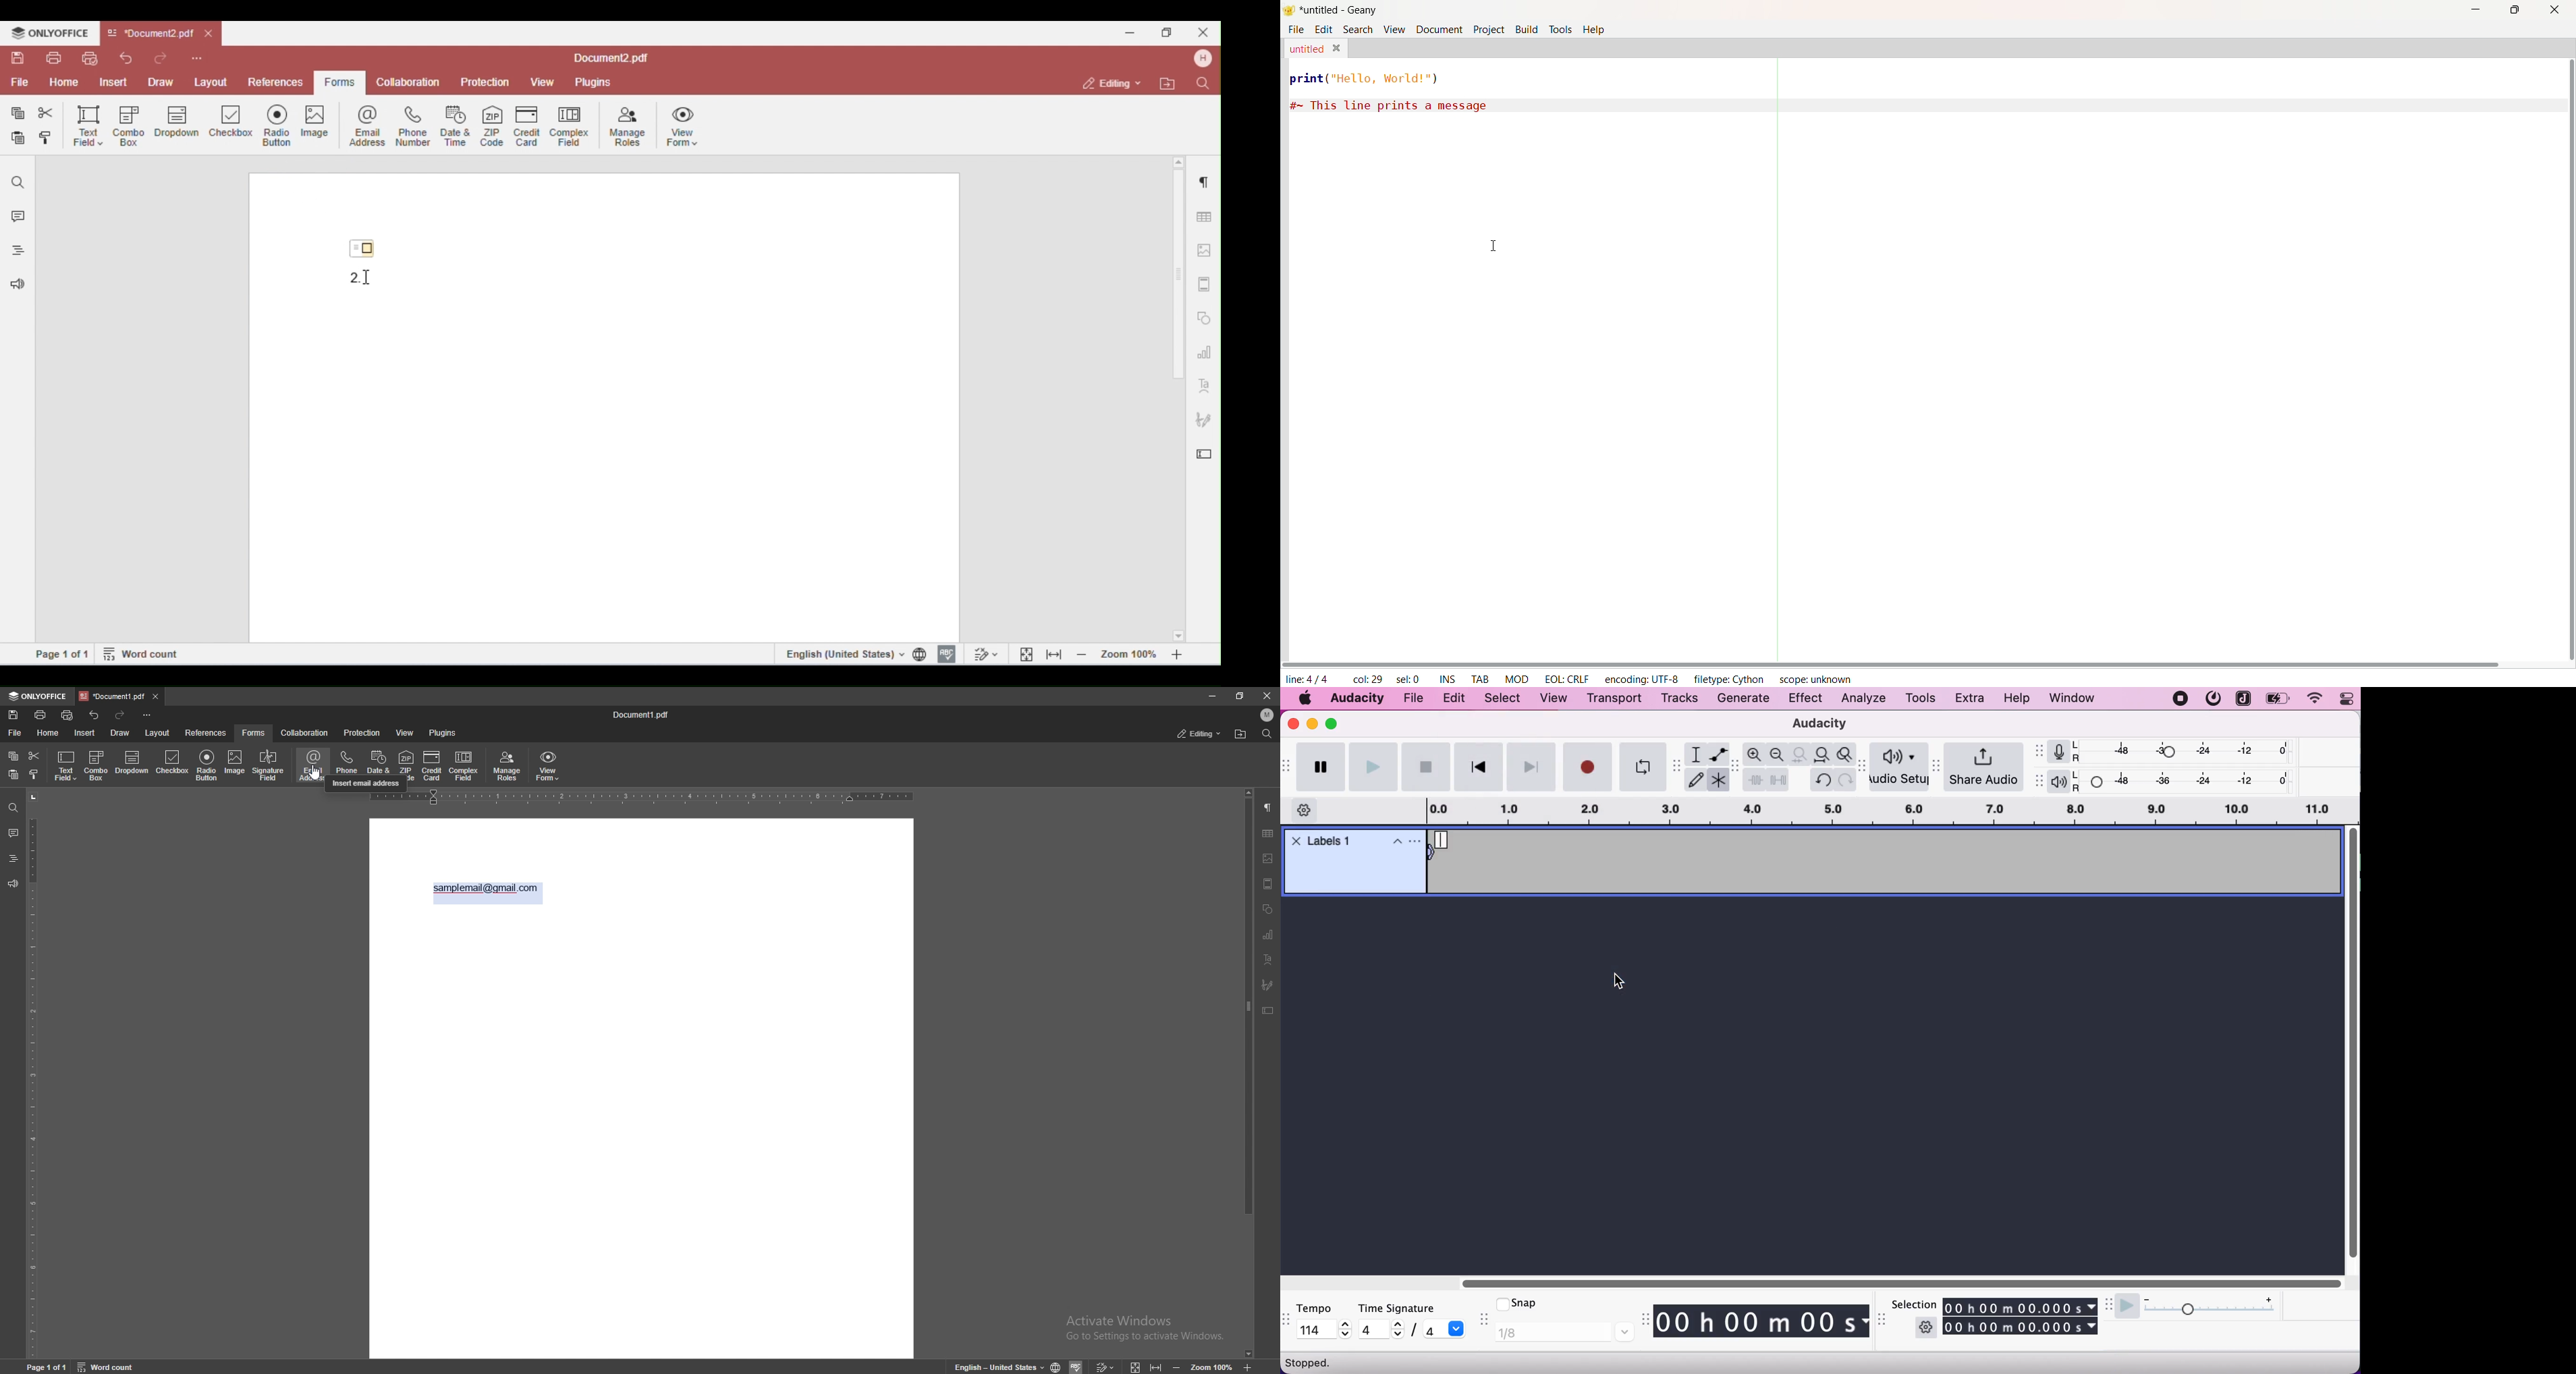 The height and width of the screenshot is (1400, 2576). What do you see at coordinates (1801, 753) in the screenshot?
I see `fit selection to width` at bounding box center [1801, 753].